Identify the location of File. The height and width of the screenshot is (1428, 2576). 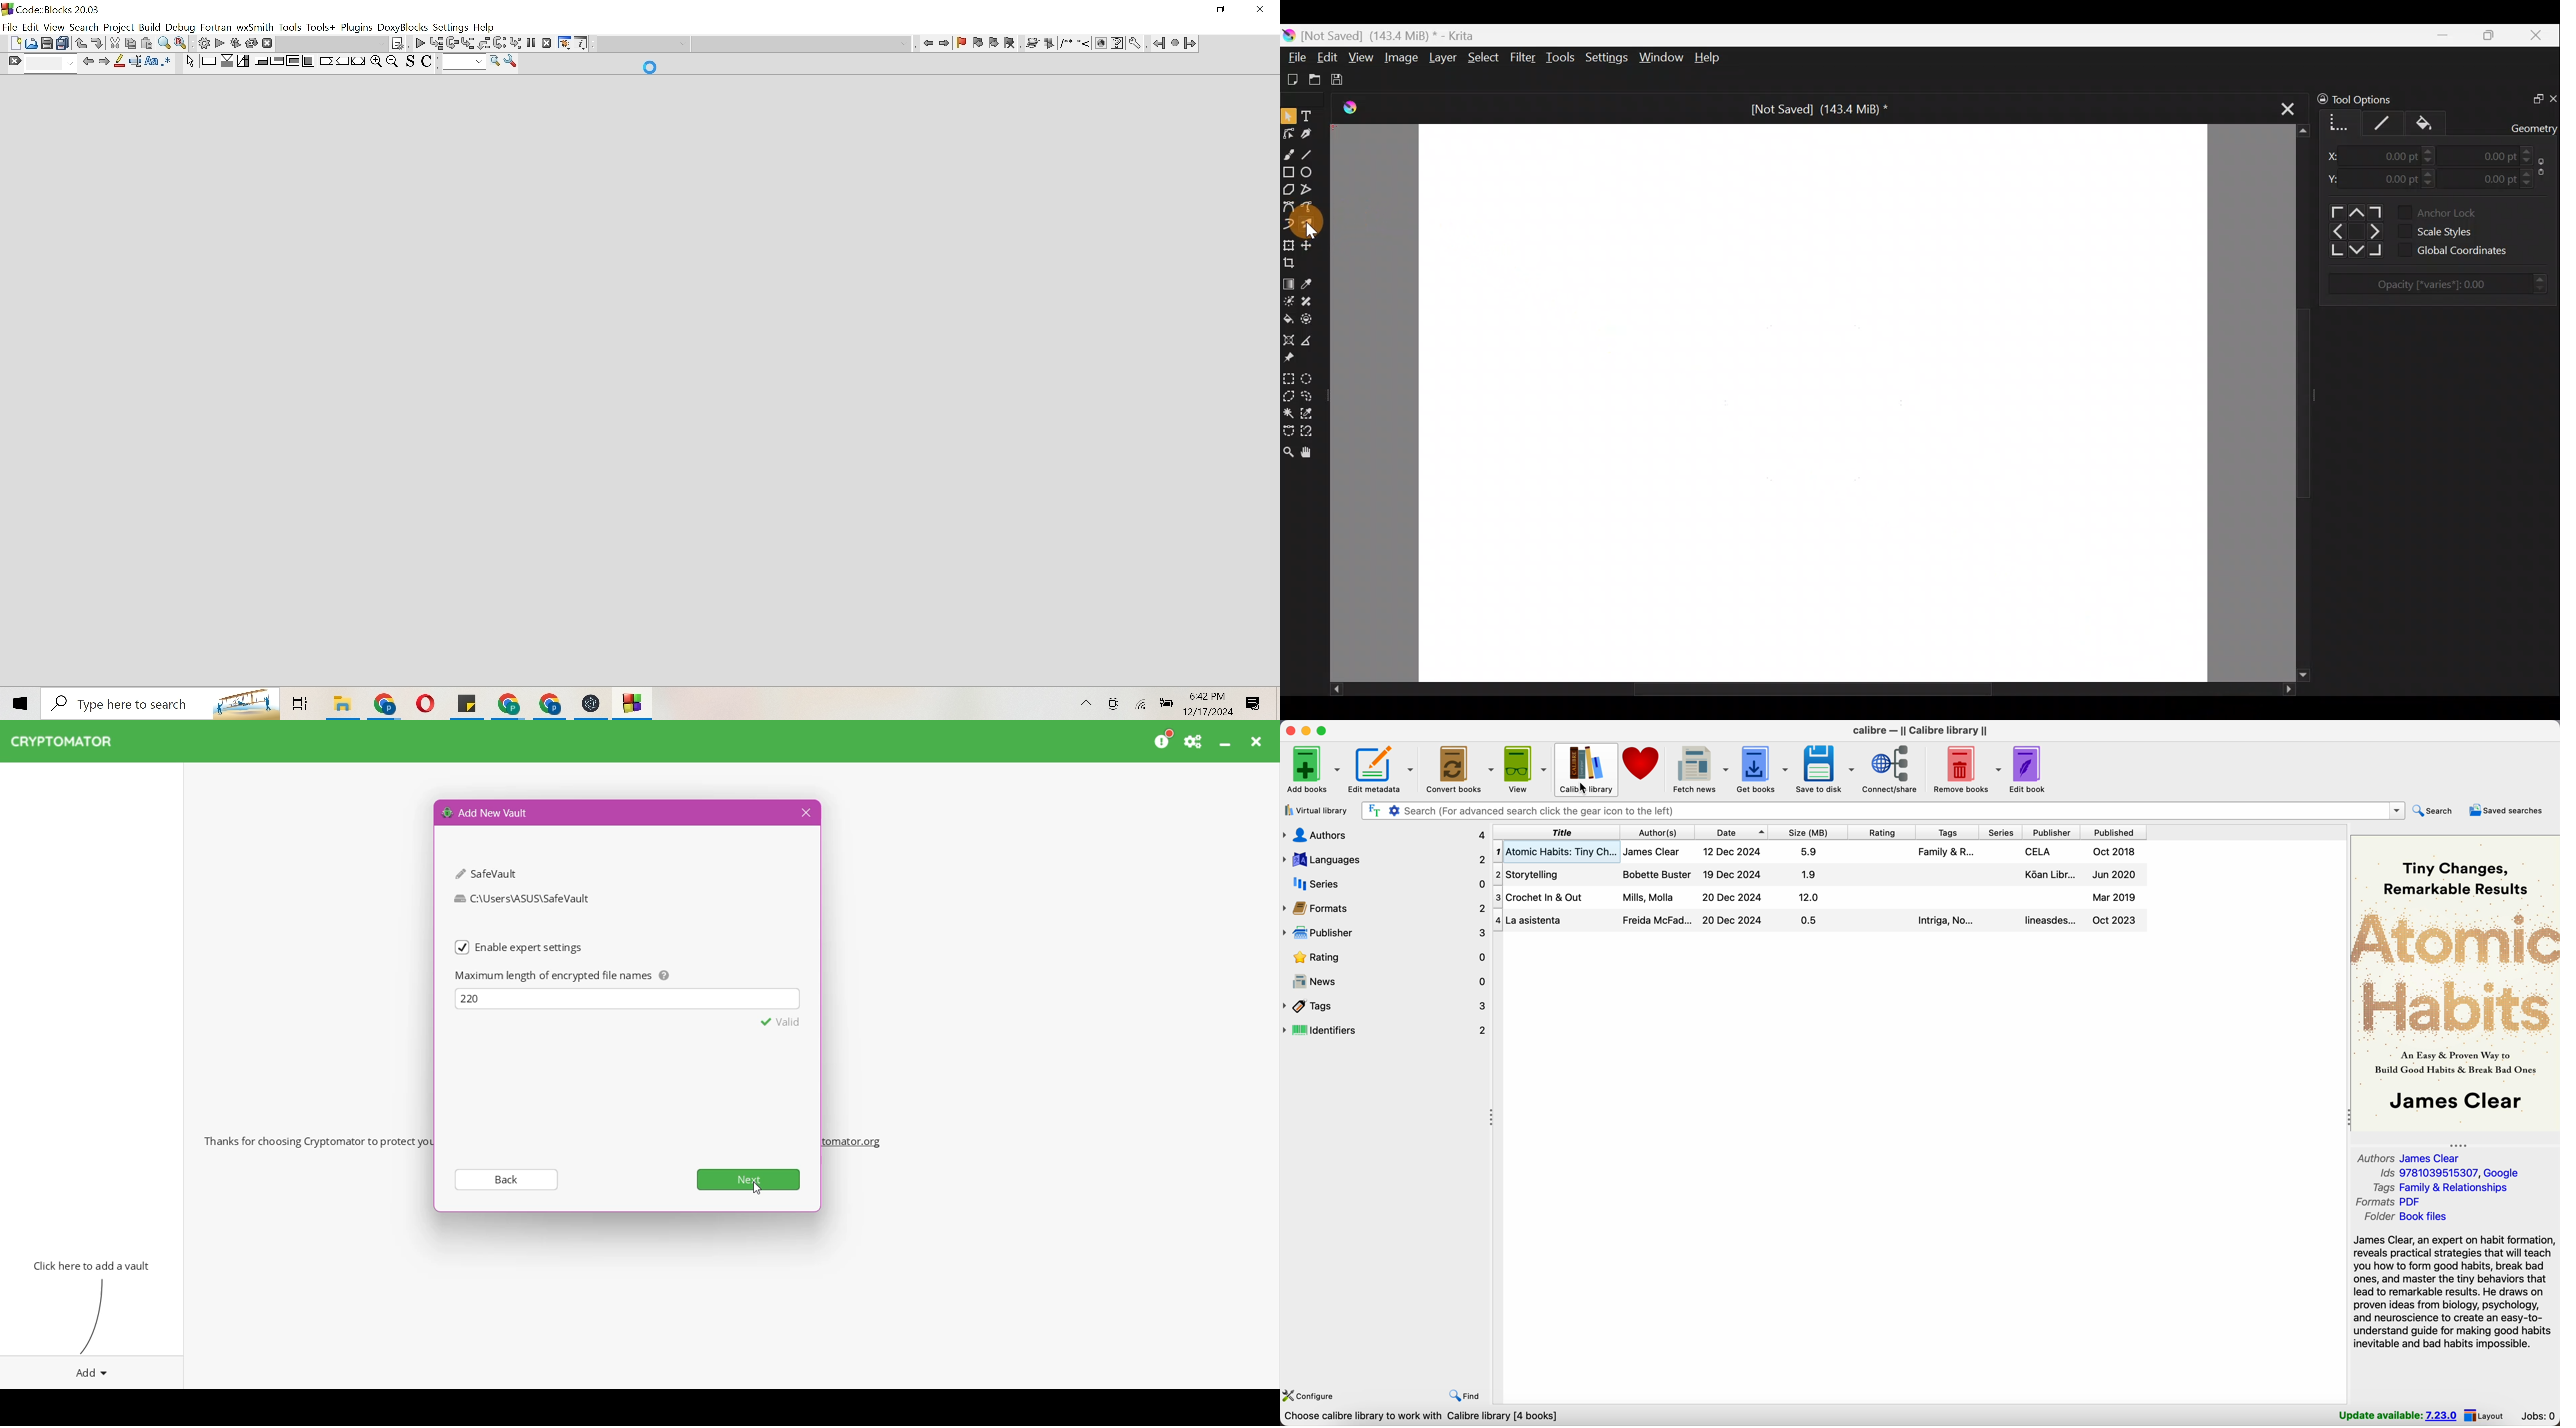
(386, 703).